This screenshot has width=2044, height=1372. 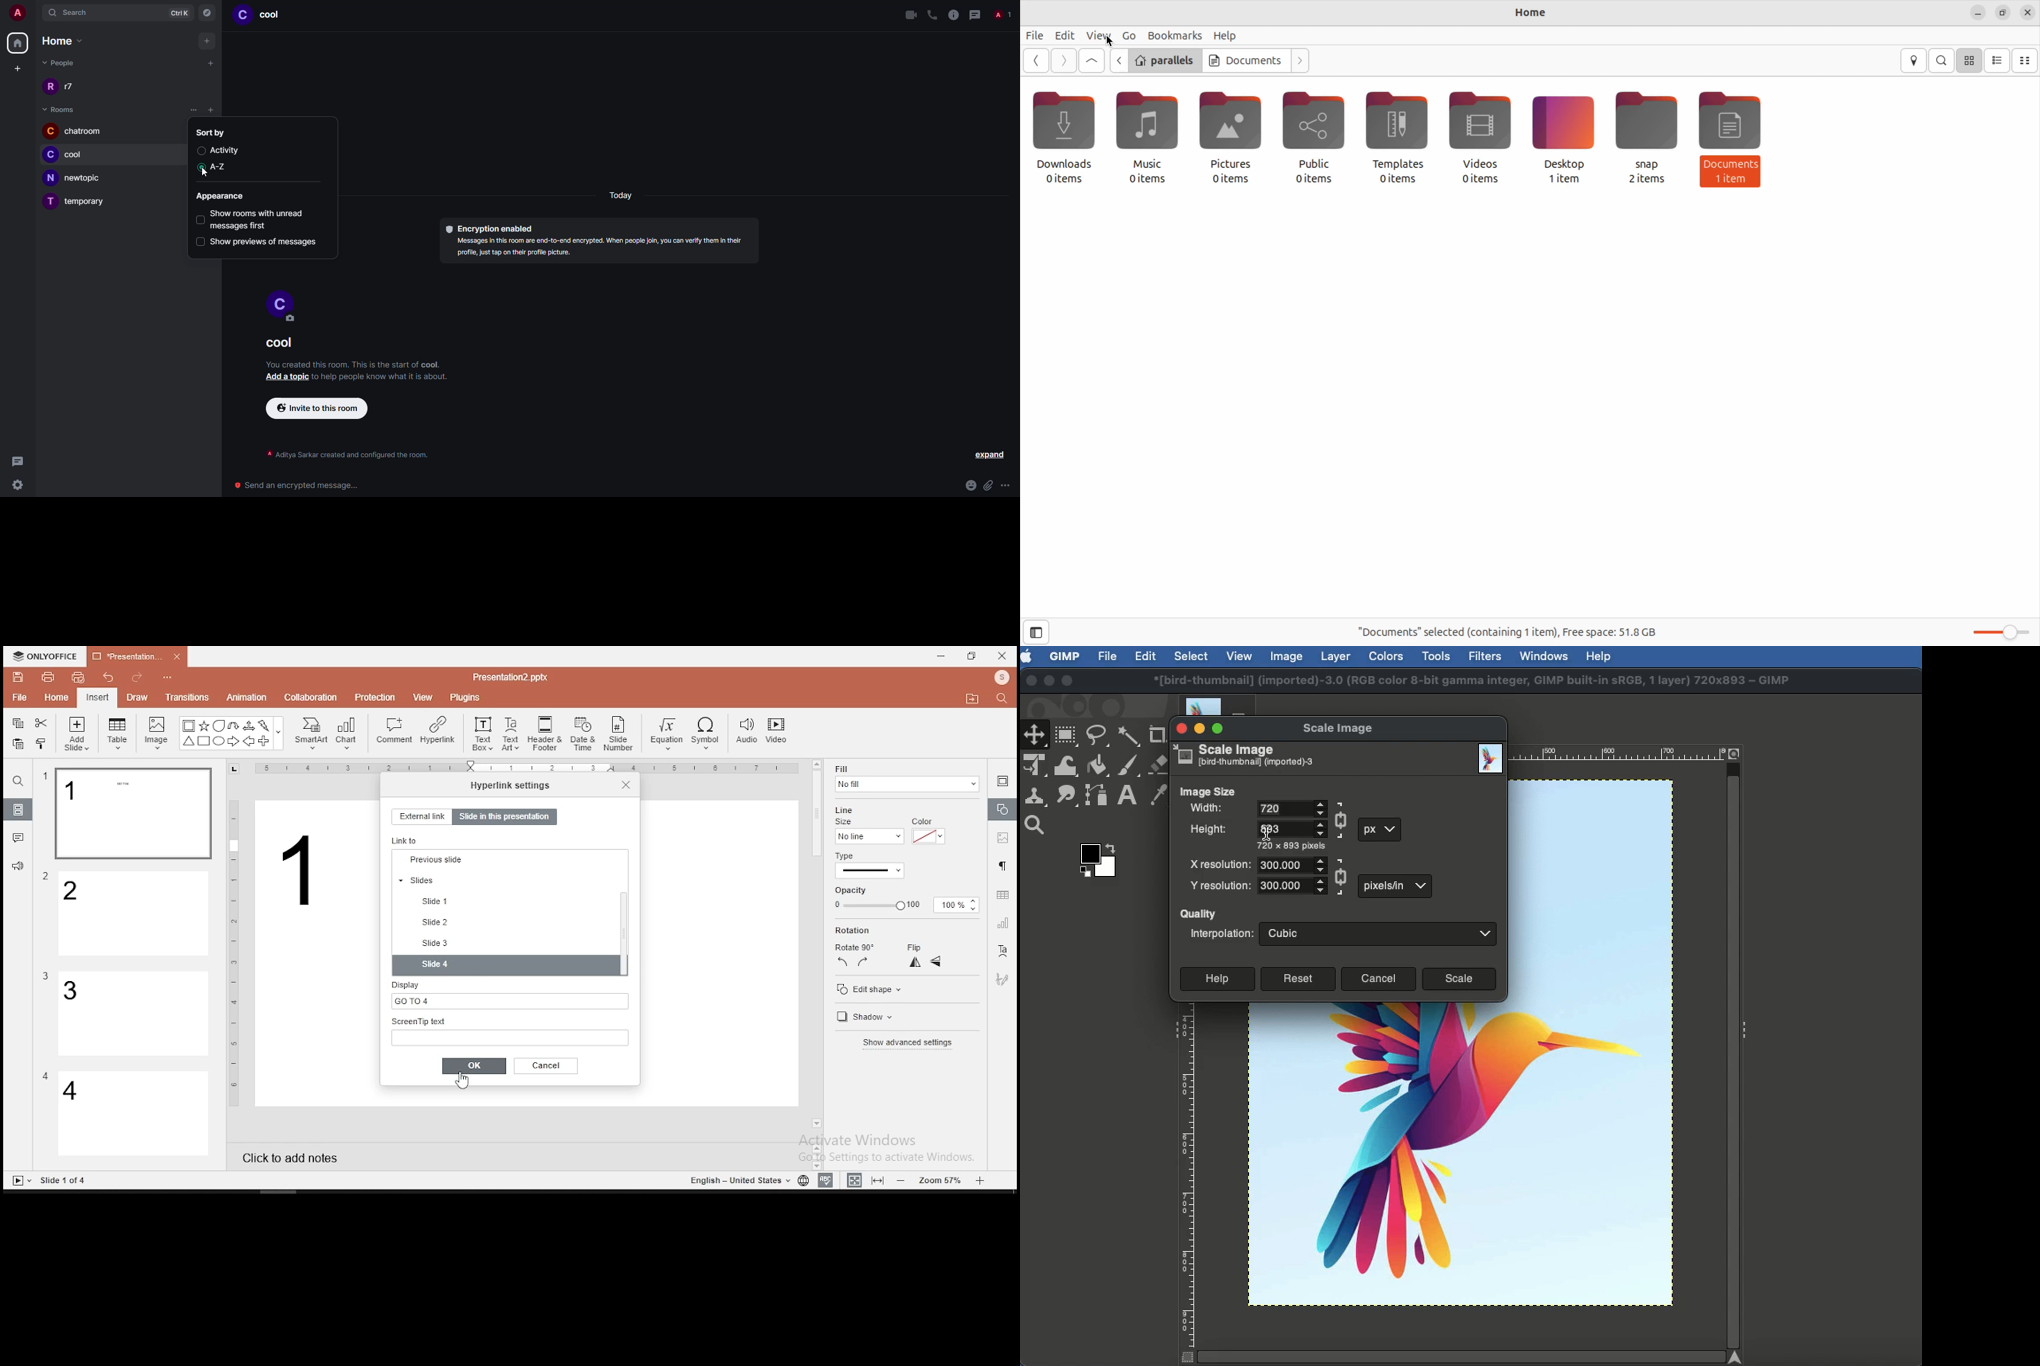 I want to click on , so click(x=1291, y=809).